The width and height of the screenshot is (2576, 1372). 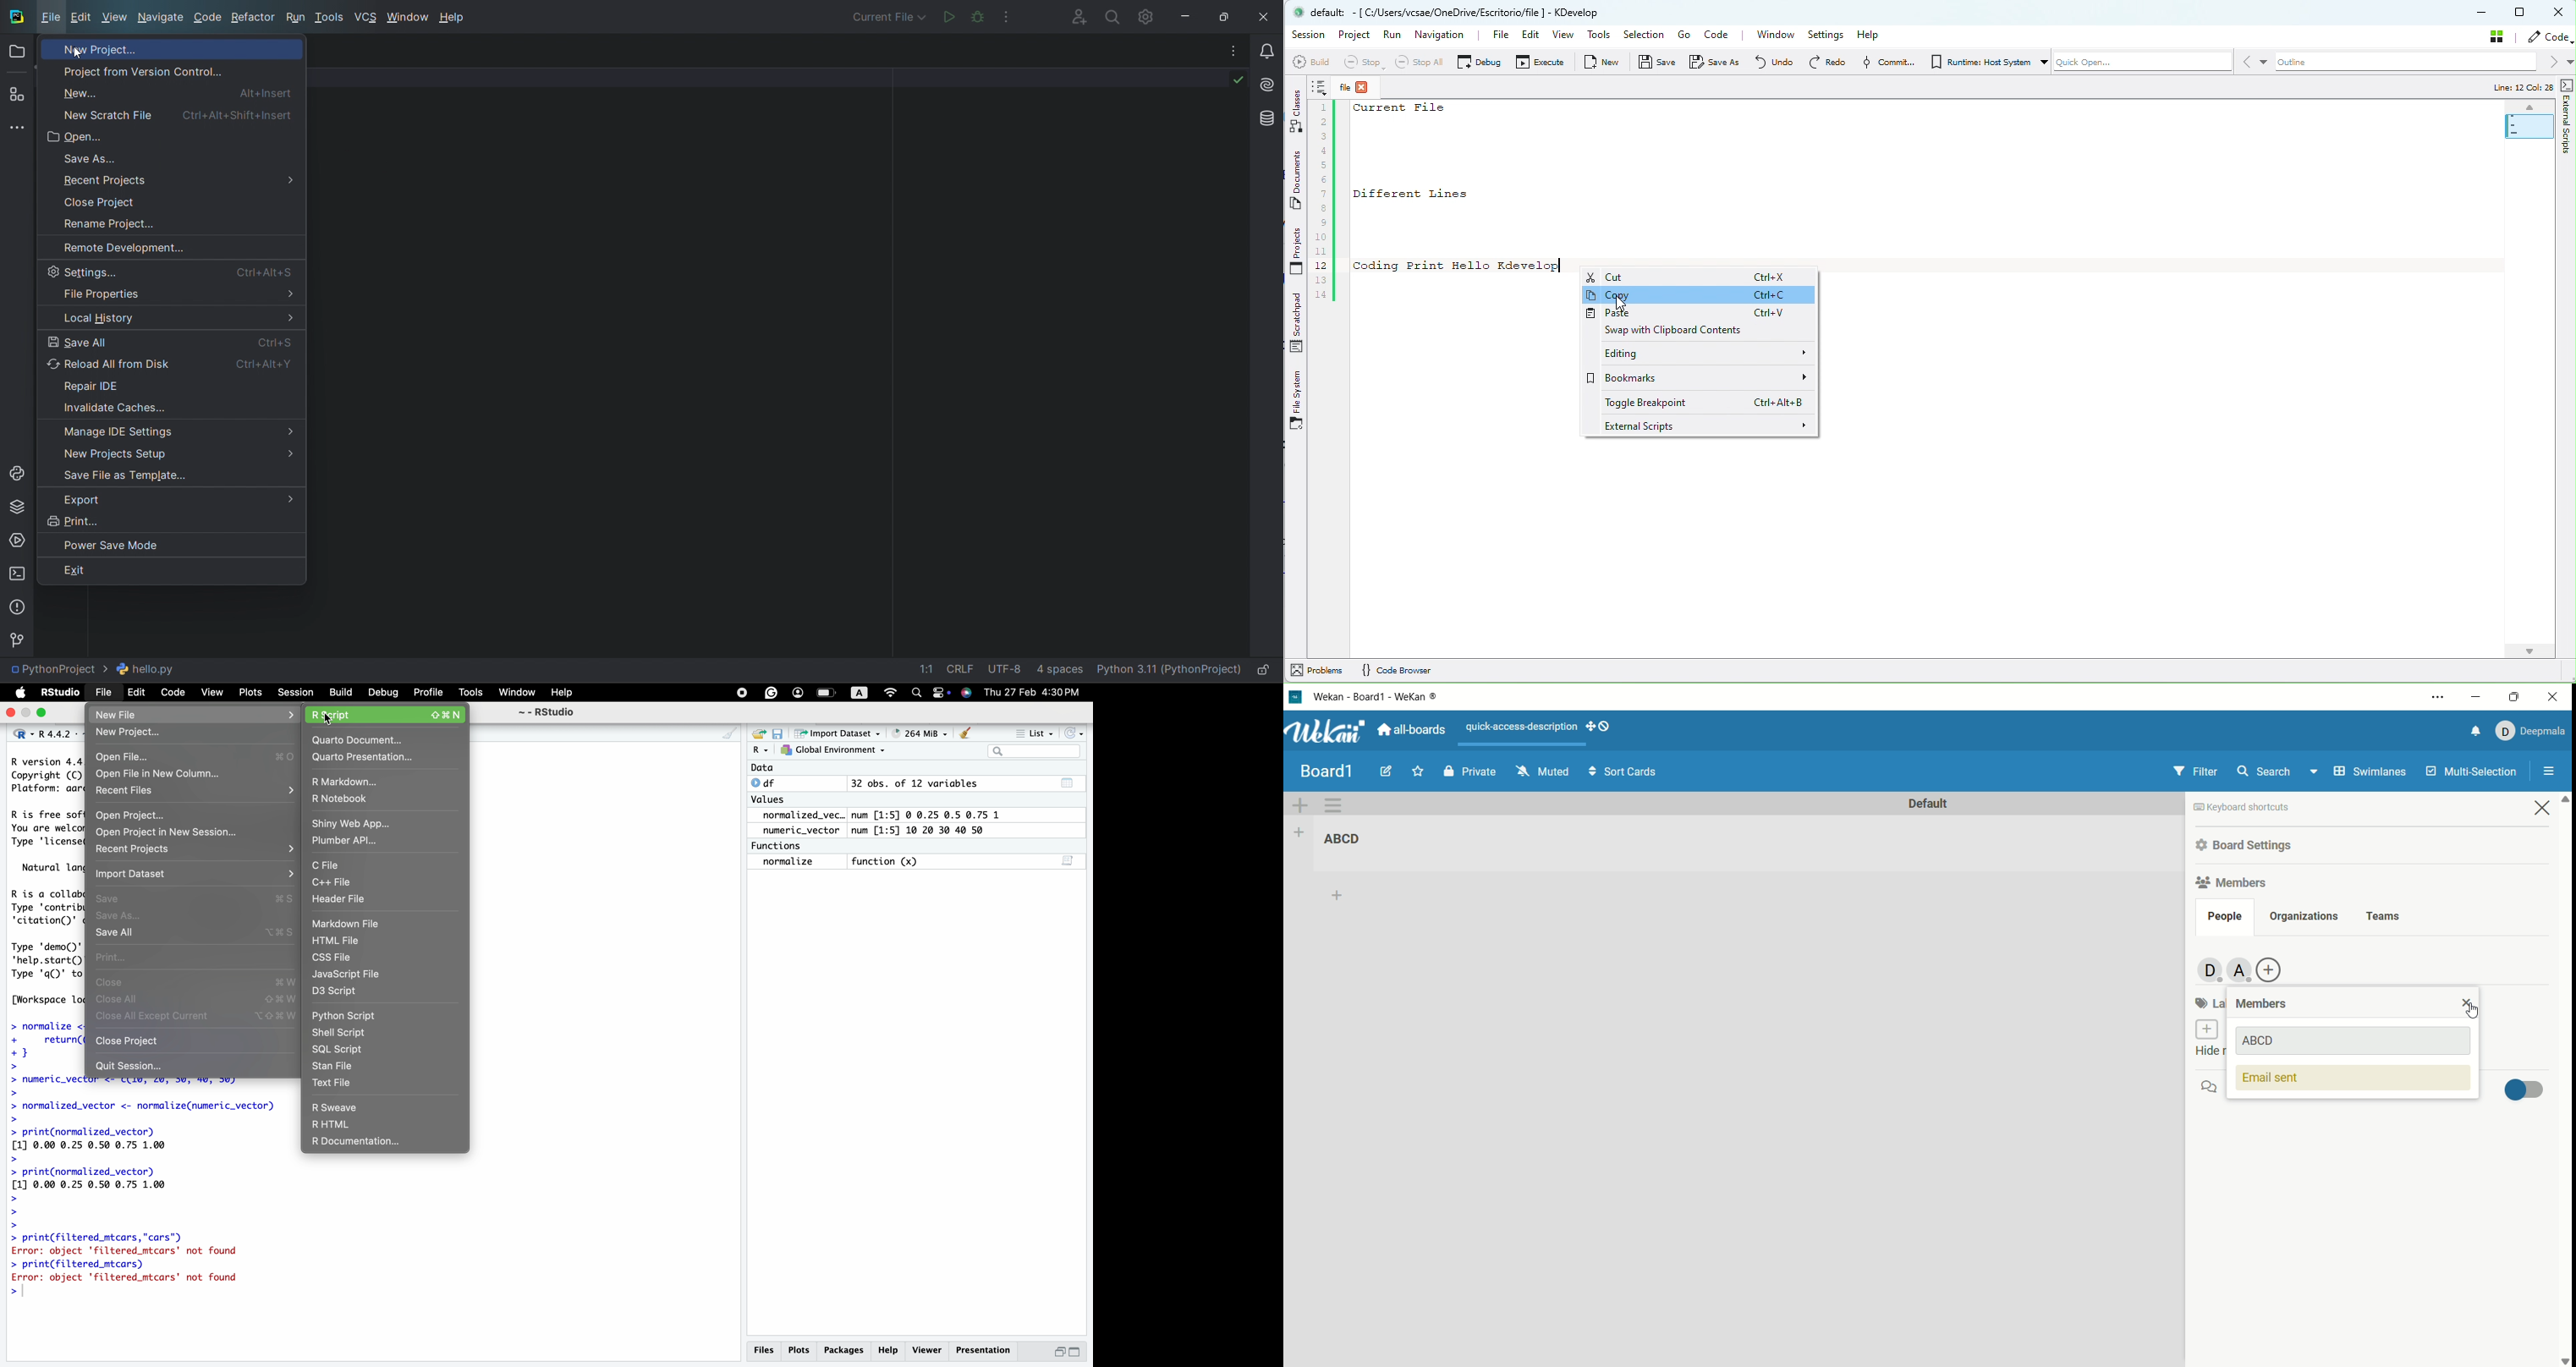 I want to click on R documentation, so click(x=388, y=1144).